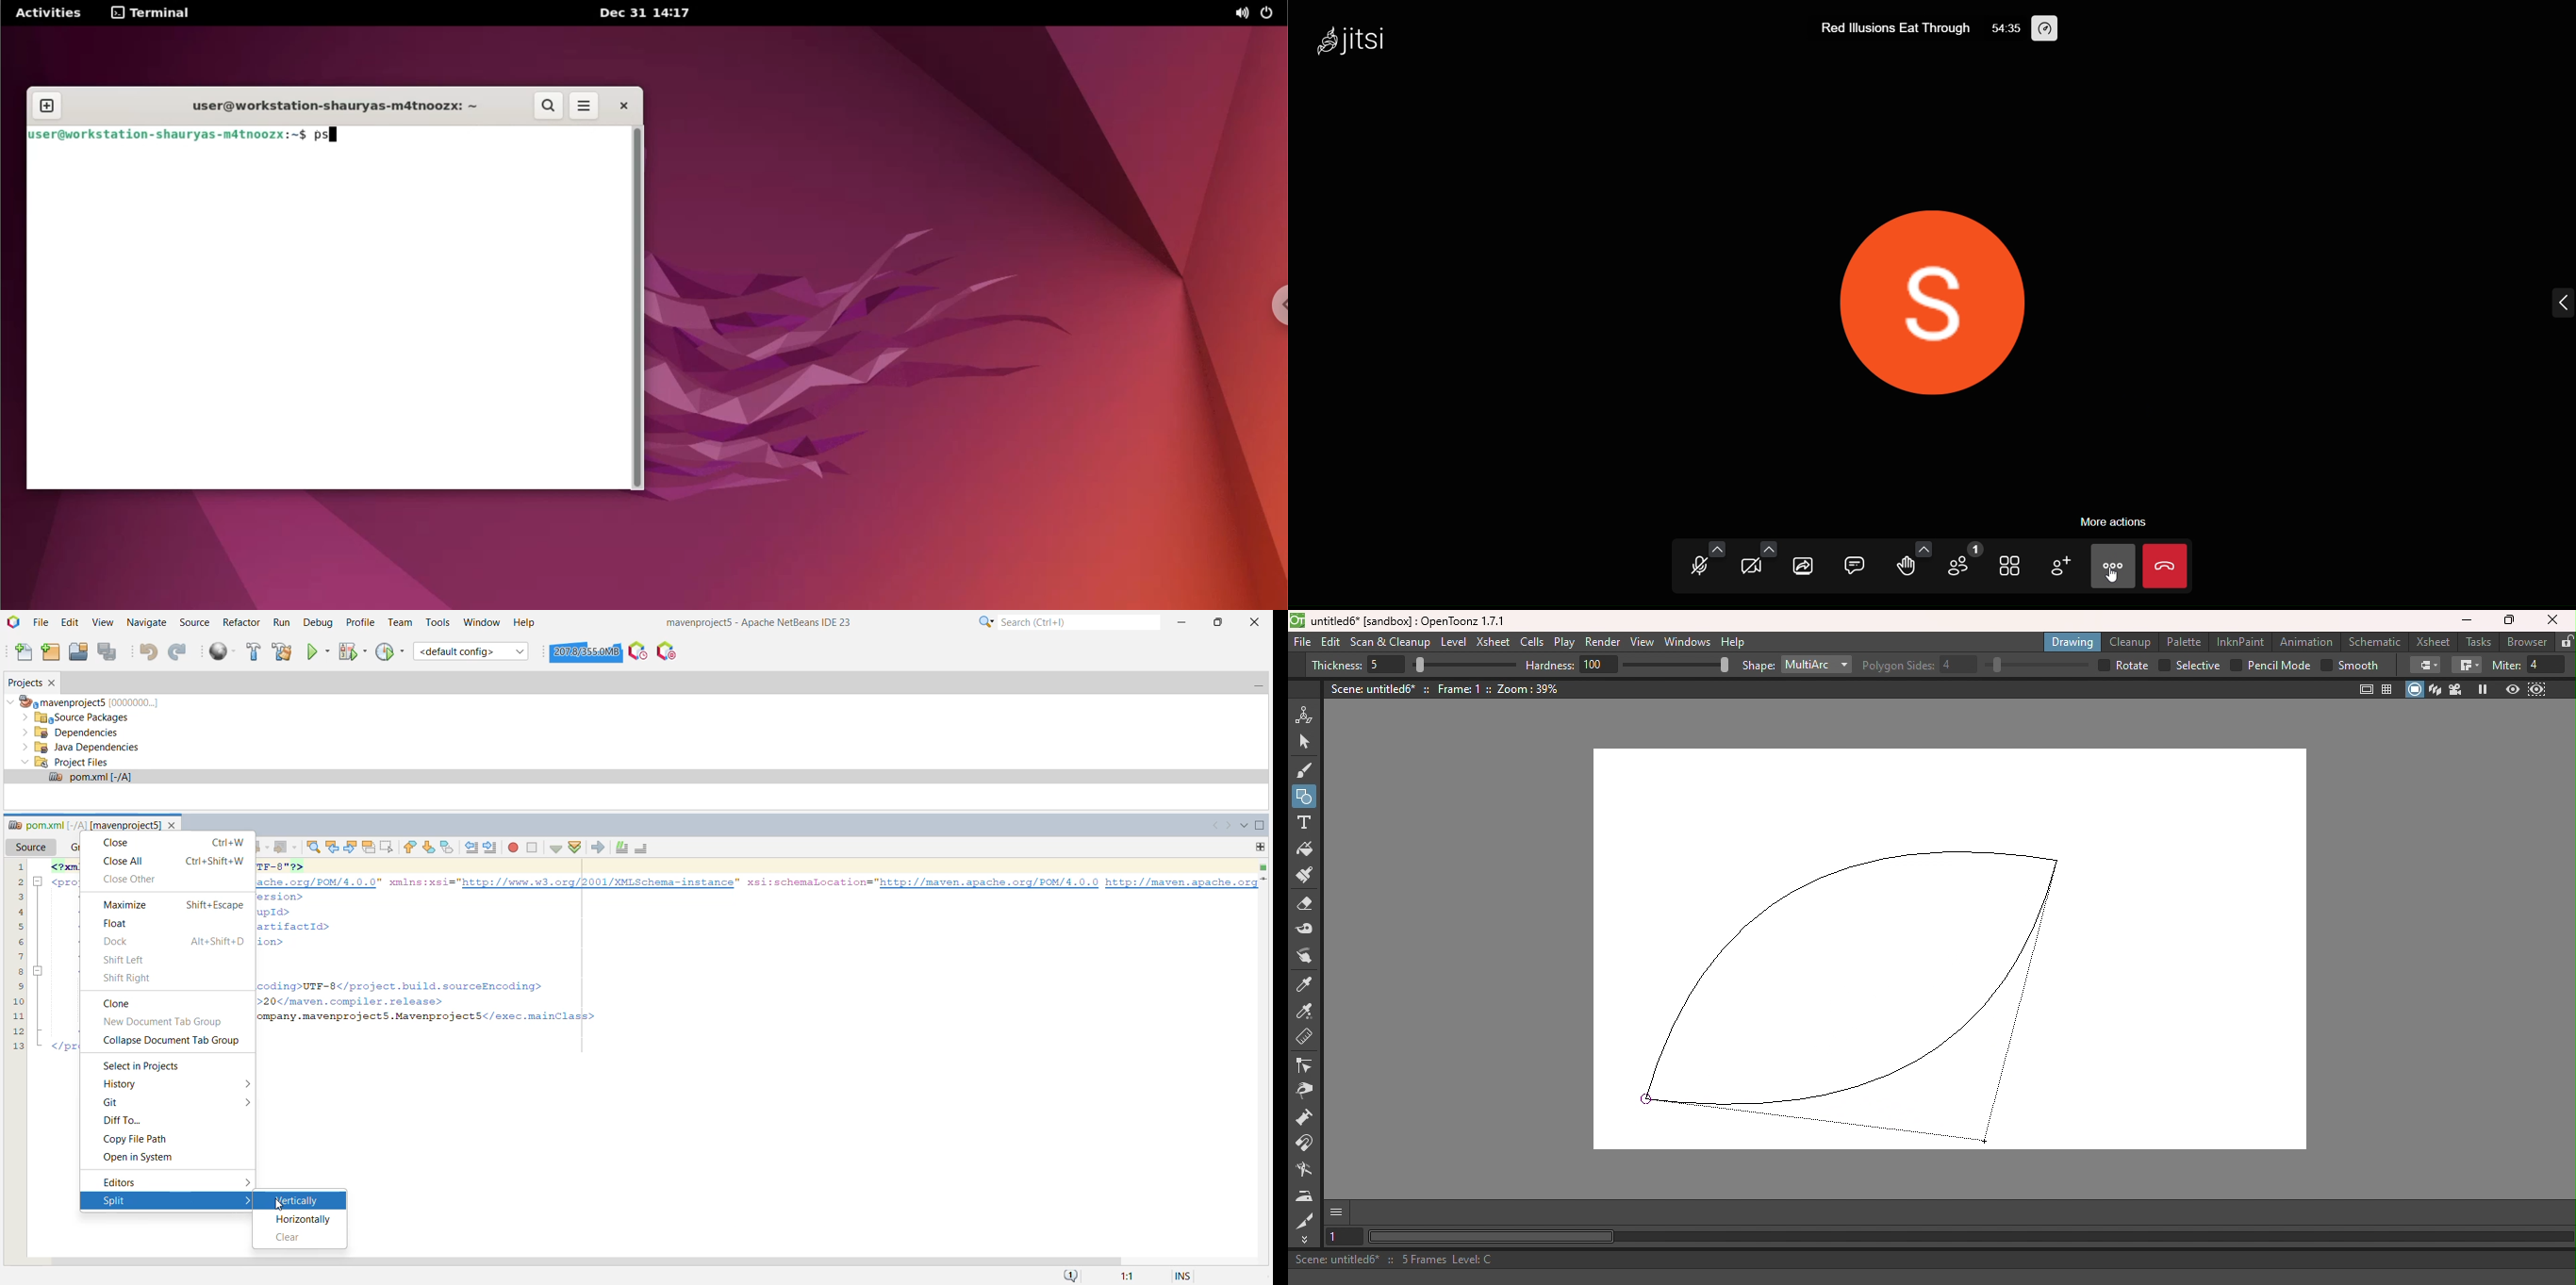 This screenshot has height=1288, width=2576. I want to click on Search Bar, so click(1066, 621).